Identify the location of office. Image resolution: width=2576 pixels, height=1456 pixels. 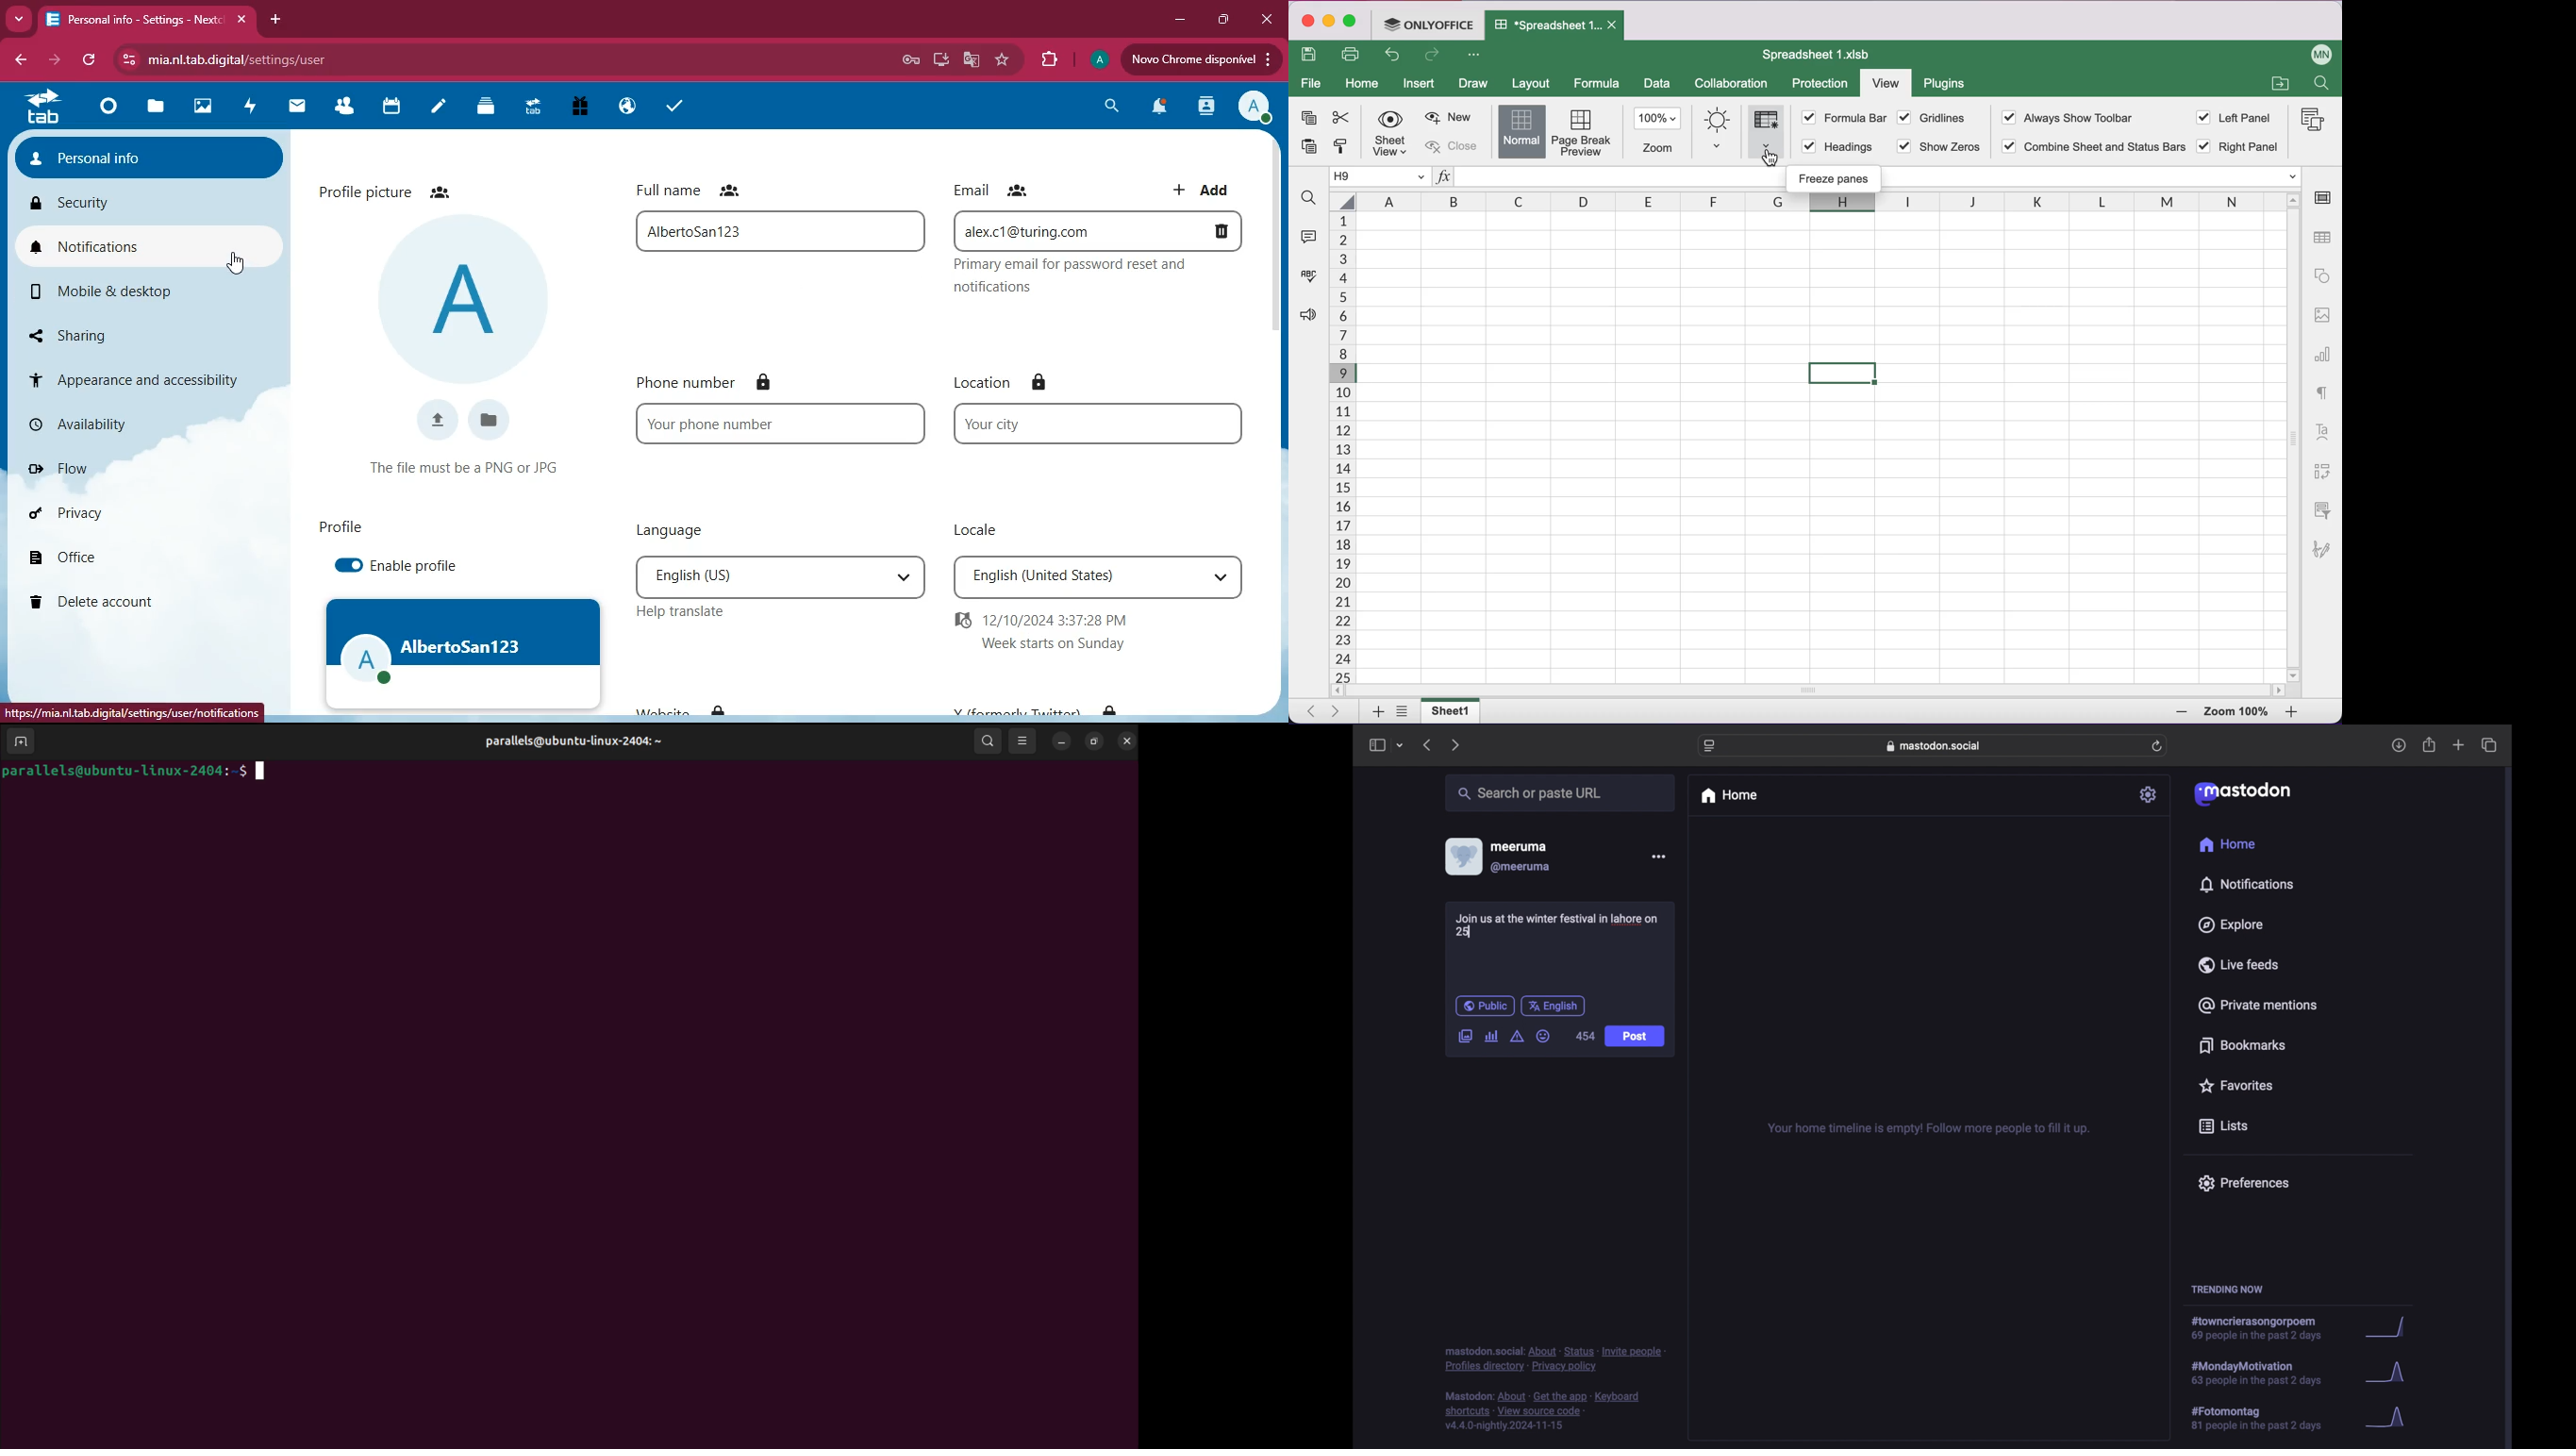
(112, 551).